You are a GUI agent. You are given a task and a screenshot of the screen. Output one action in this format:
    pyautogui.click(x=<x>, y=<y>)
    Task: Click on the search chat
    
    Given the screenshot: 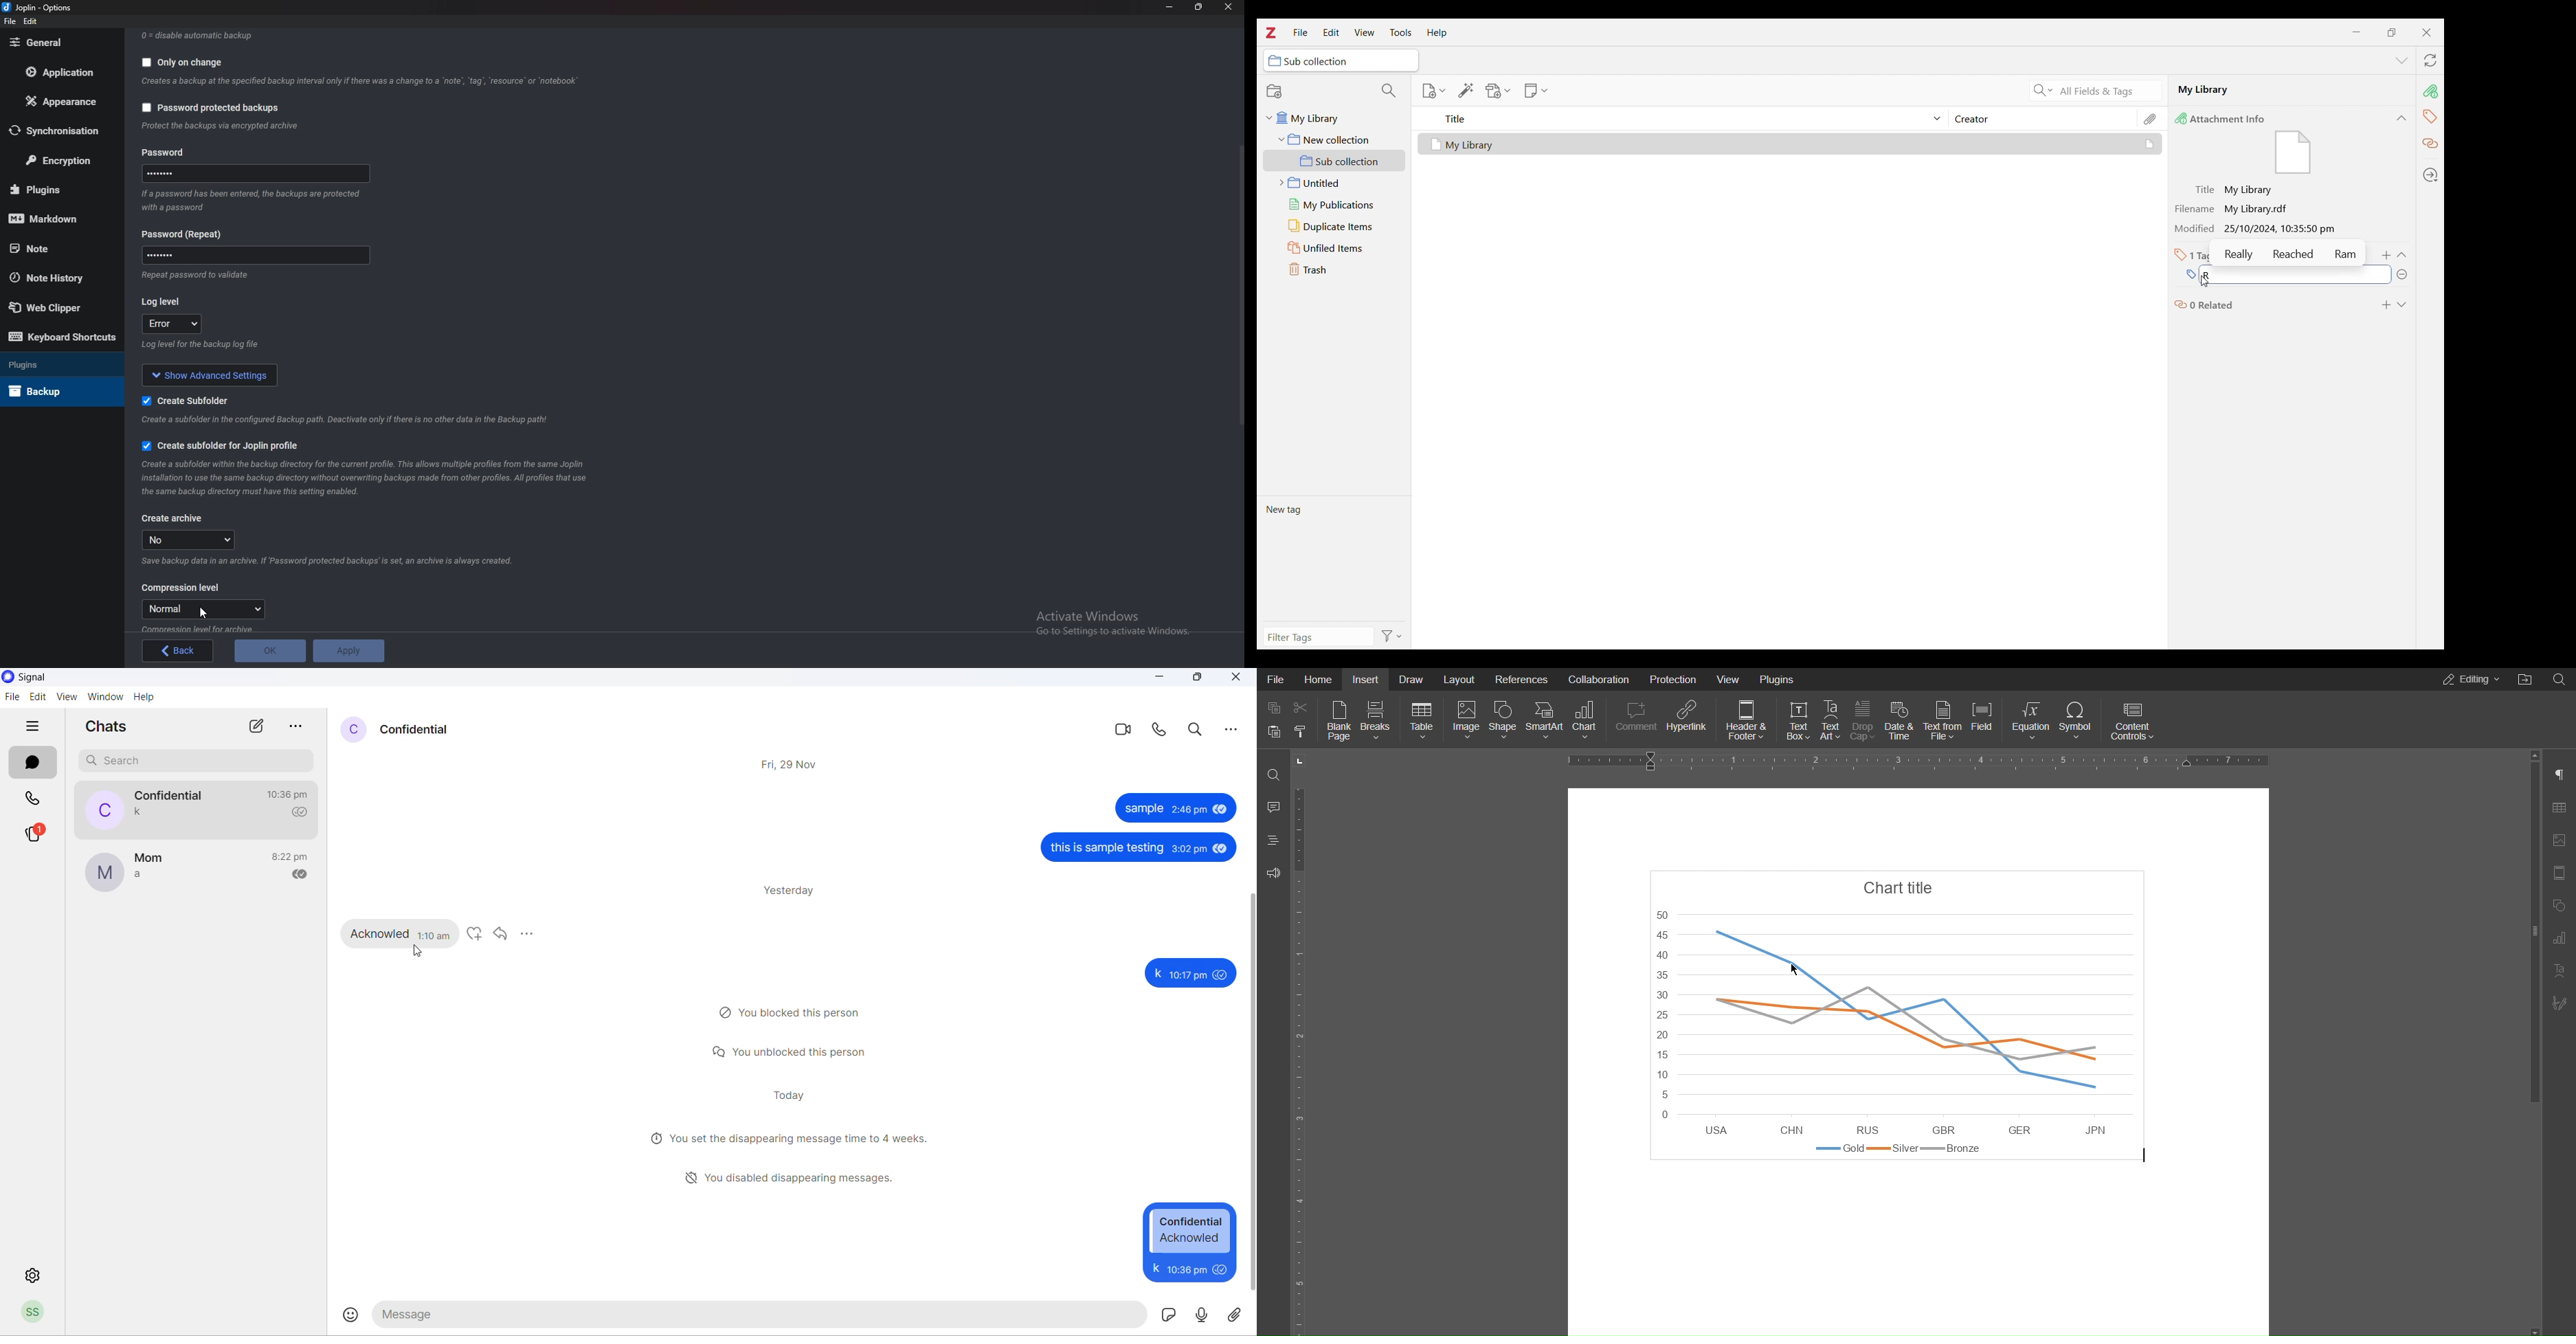 What is the action you would take?
    pyautogui.click(x=197, y=762)
    